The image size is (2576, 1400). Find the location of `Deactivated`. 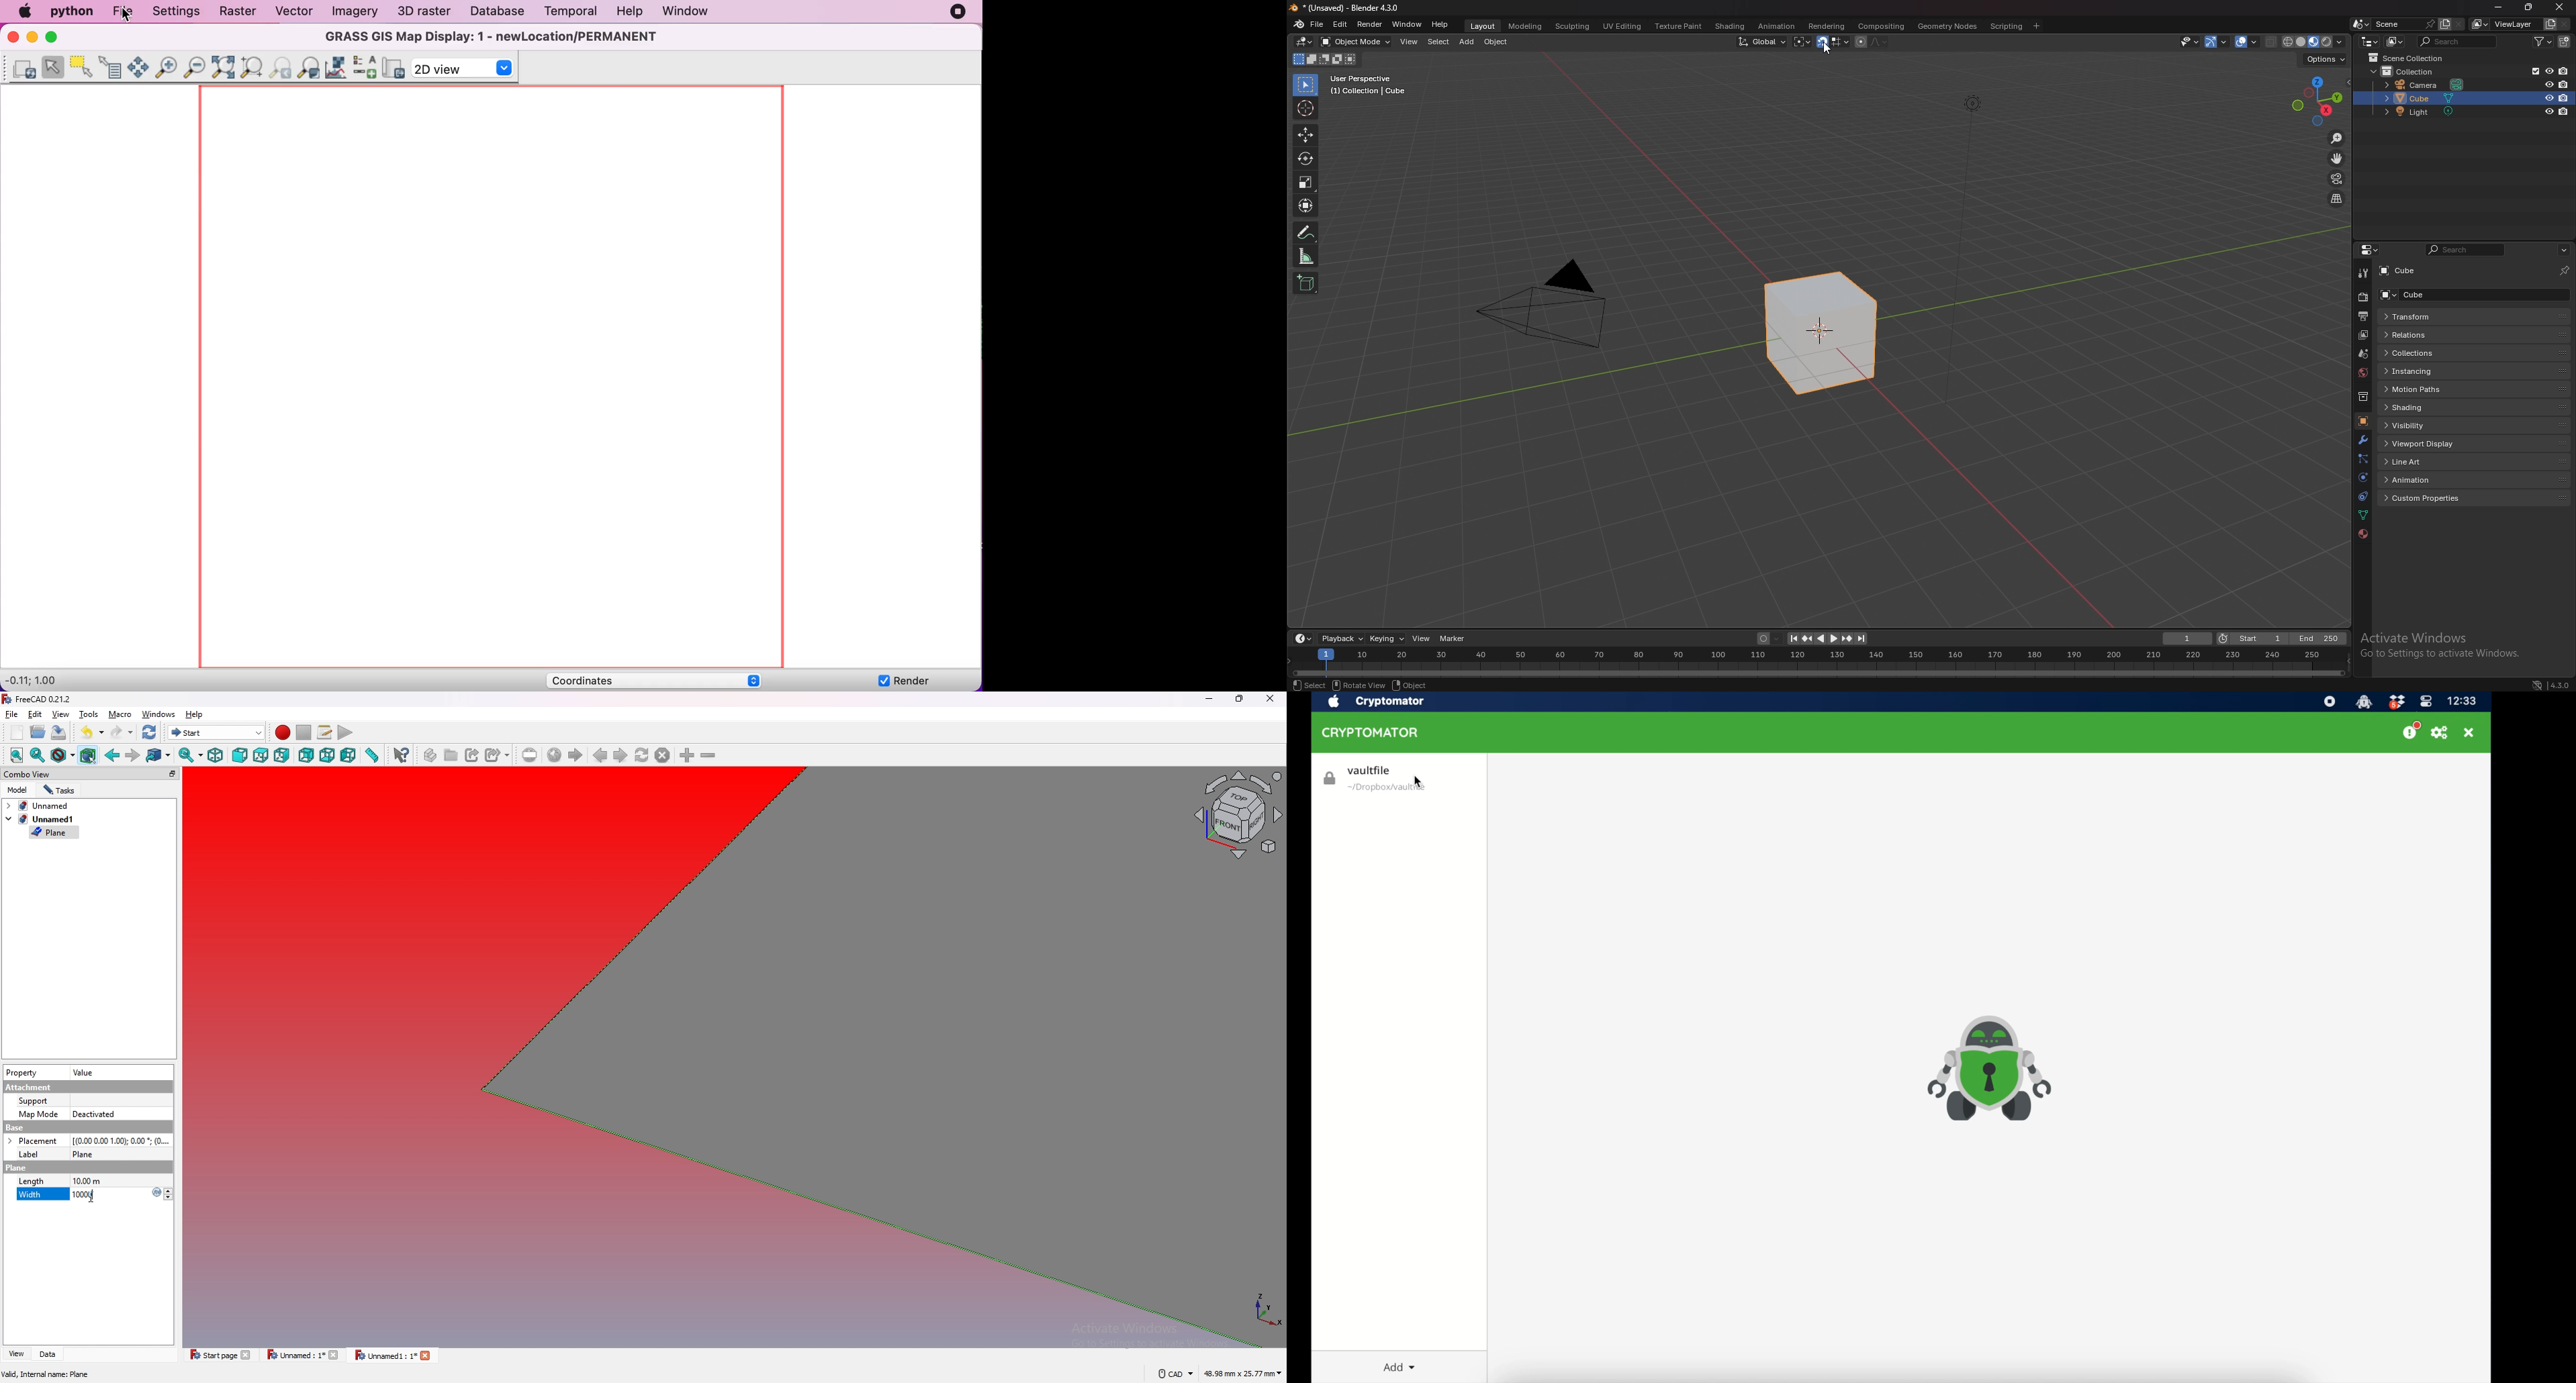

Deactivated is located at coordinates (96, 1114).